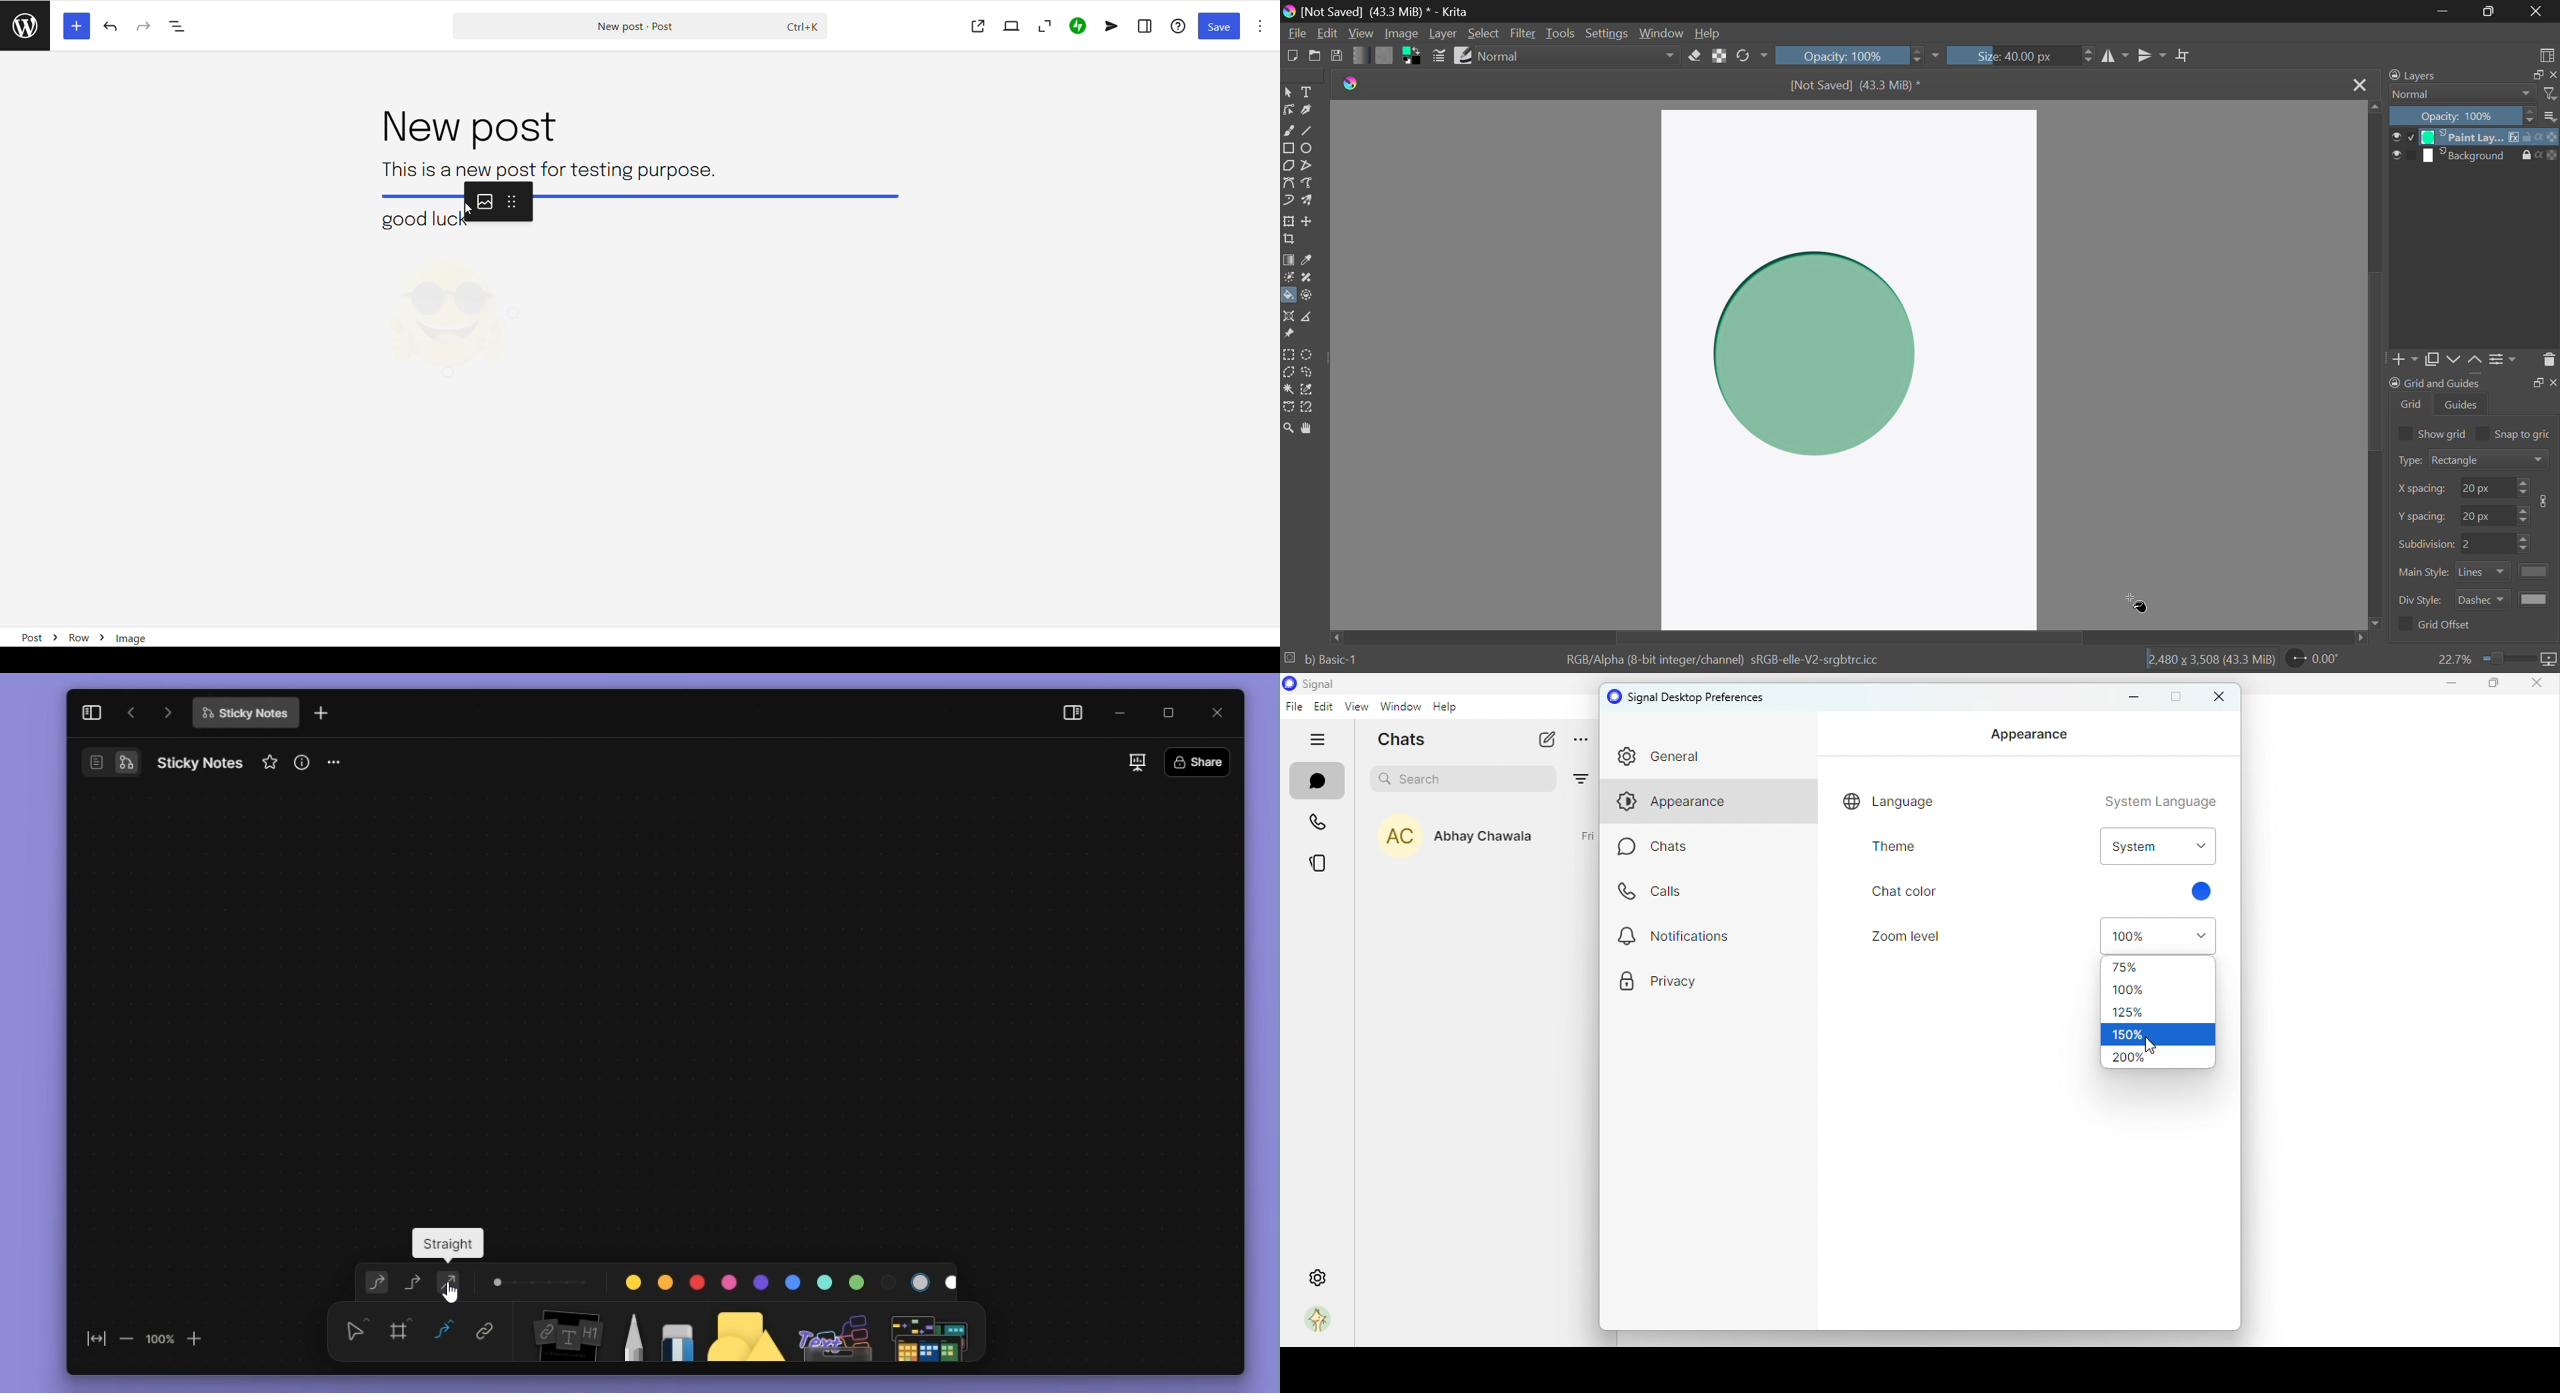 This screenshot has width=2576, height=1400. Describe the element at coordinates (2153, 55) in the screenshot. I see `Horizontal Mirror Flip` at that location.